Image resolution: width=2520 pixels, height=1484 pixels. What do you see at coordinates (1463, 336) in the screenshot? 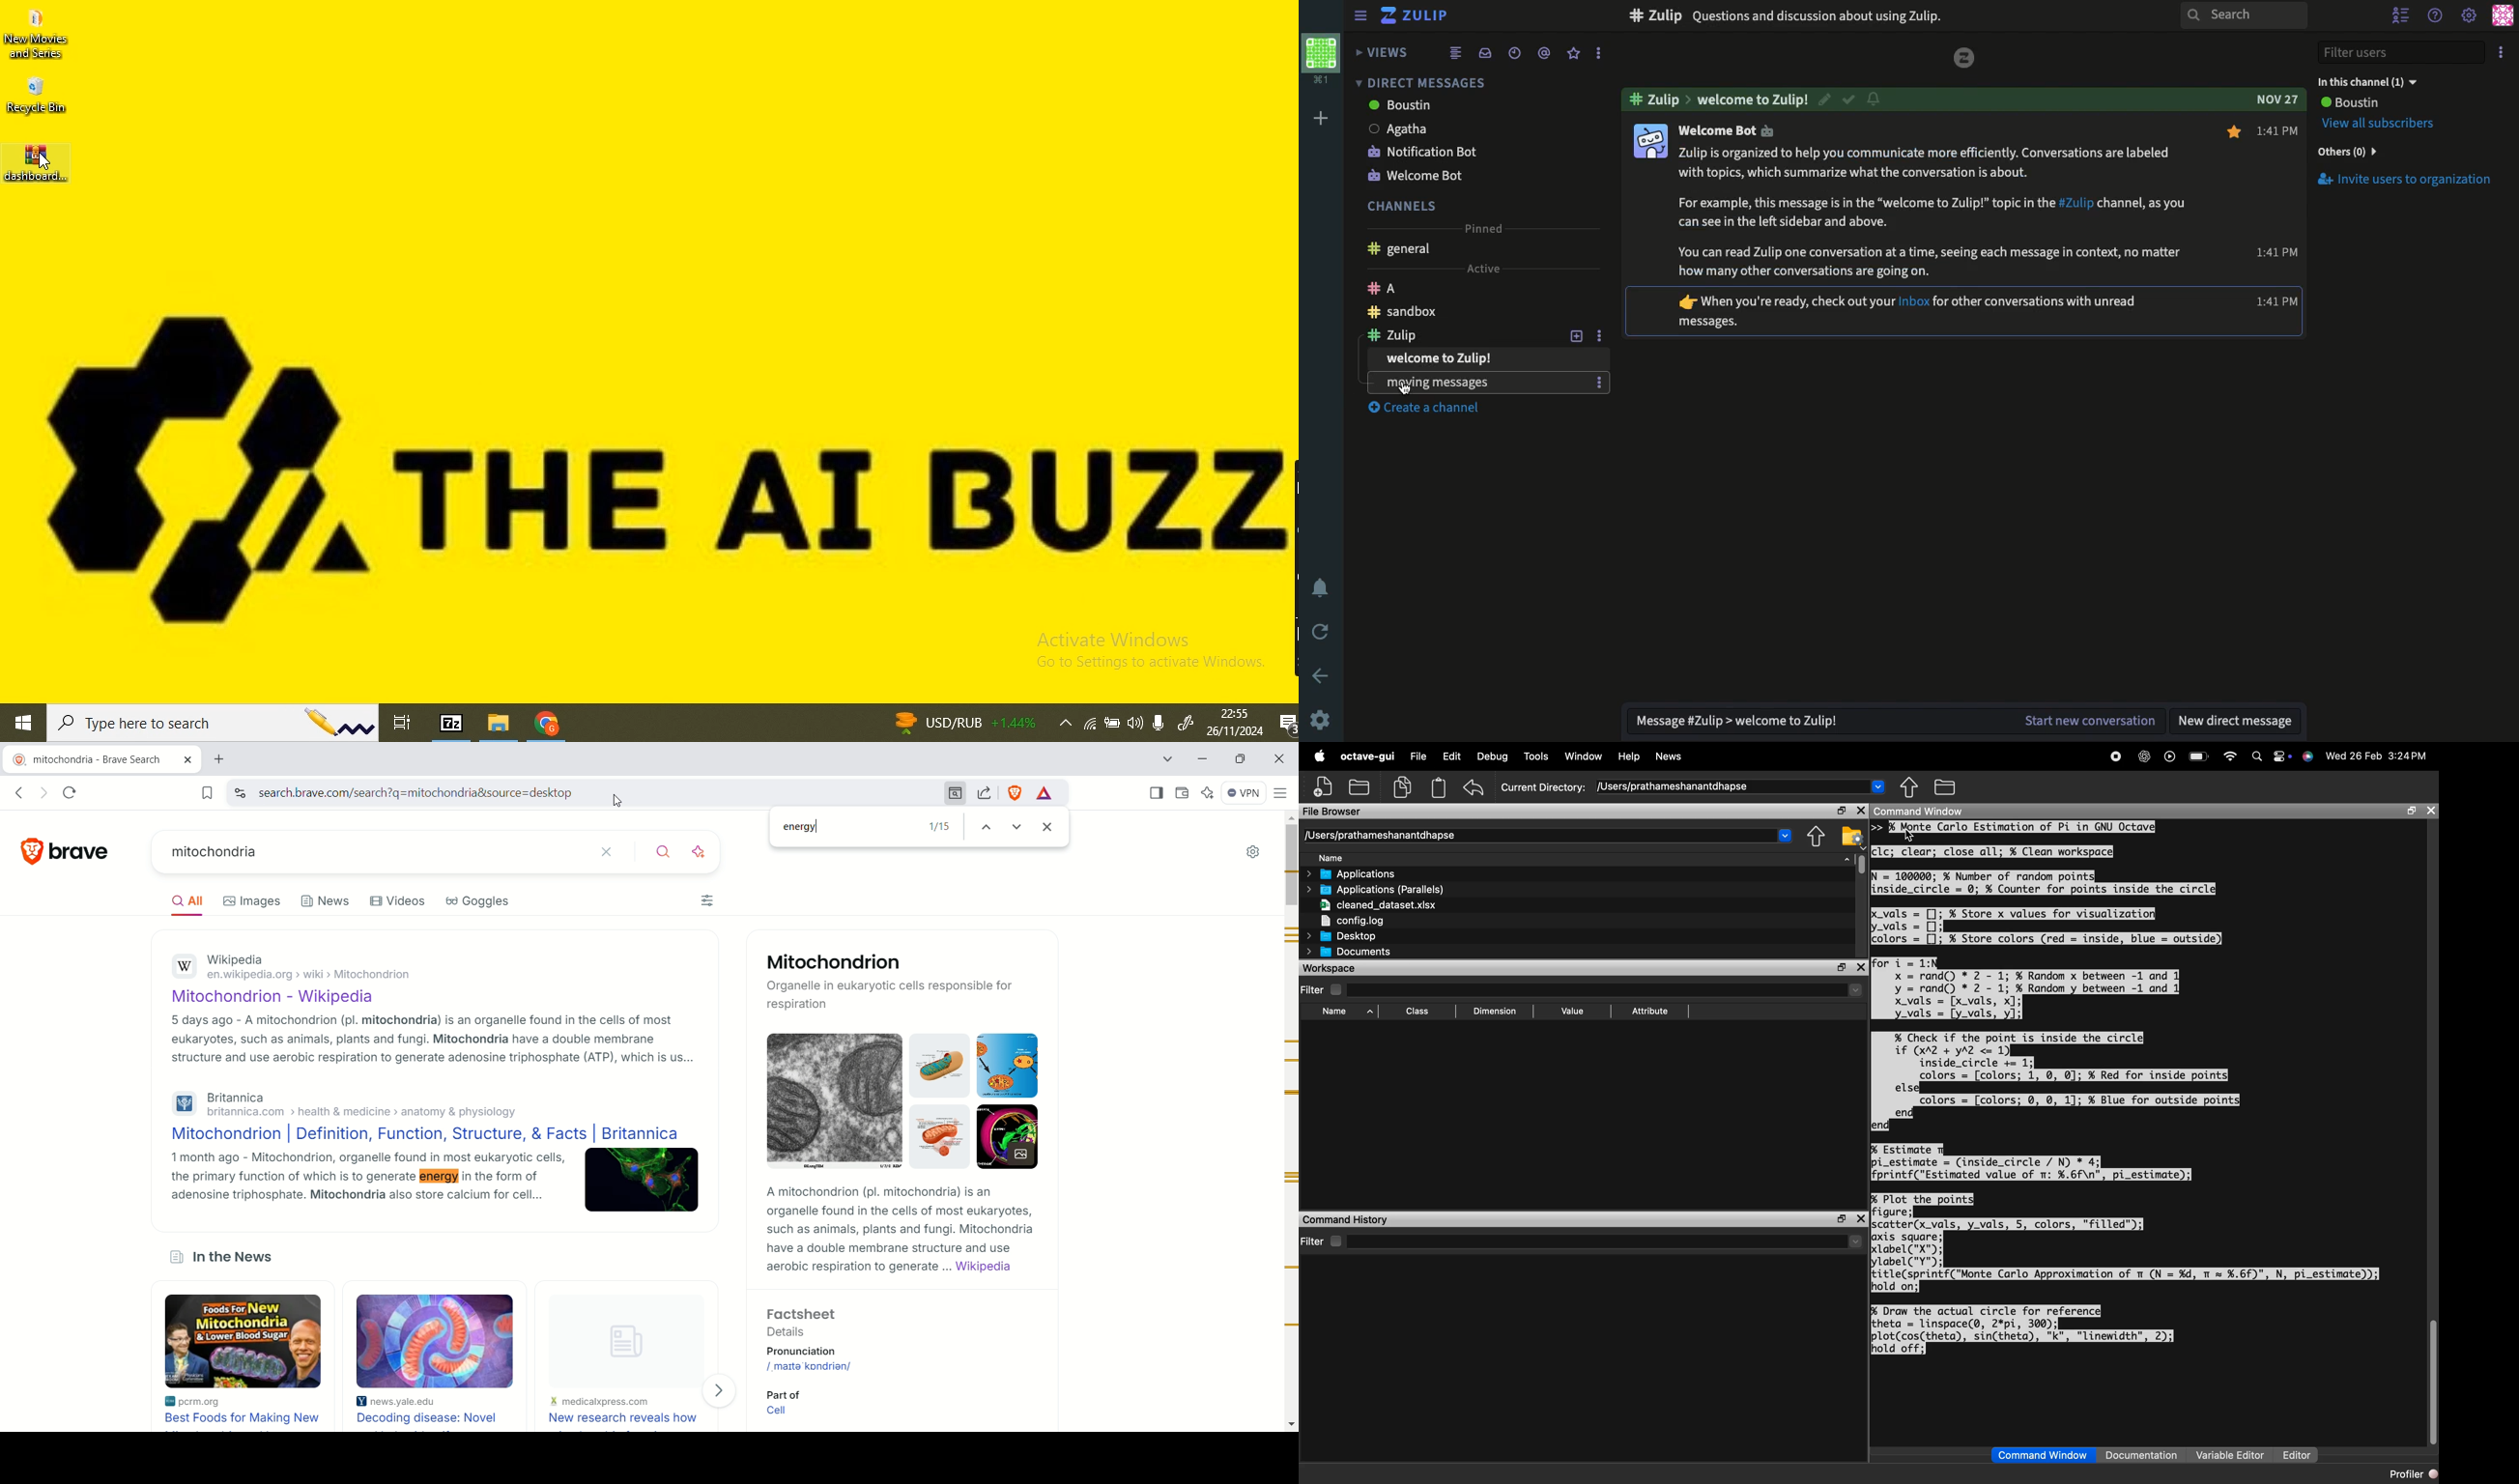
I see `channel zulip` at bounding box center [1463, 336].